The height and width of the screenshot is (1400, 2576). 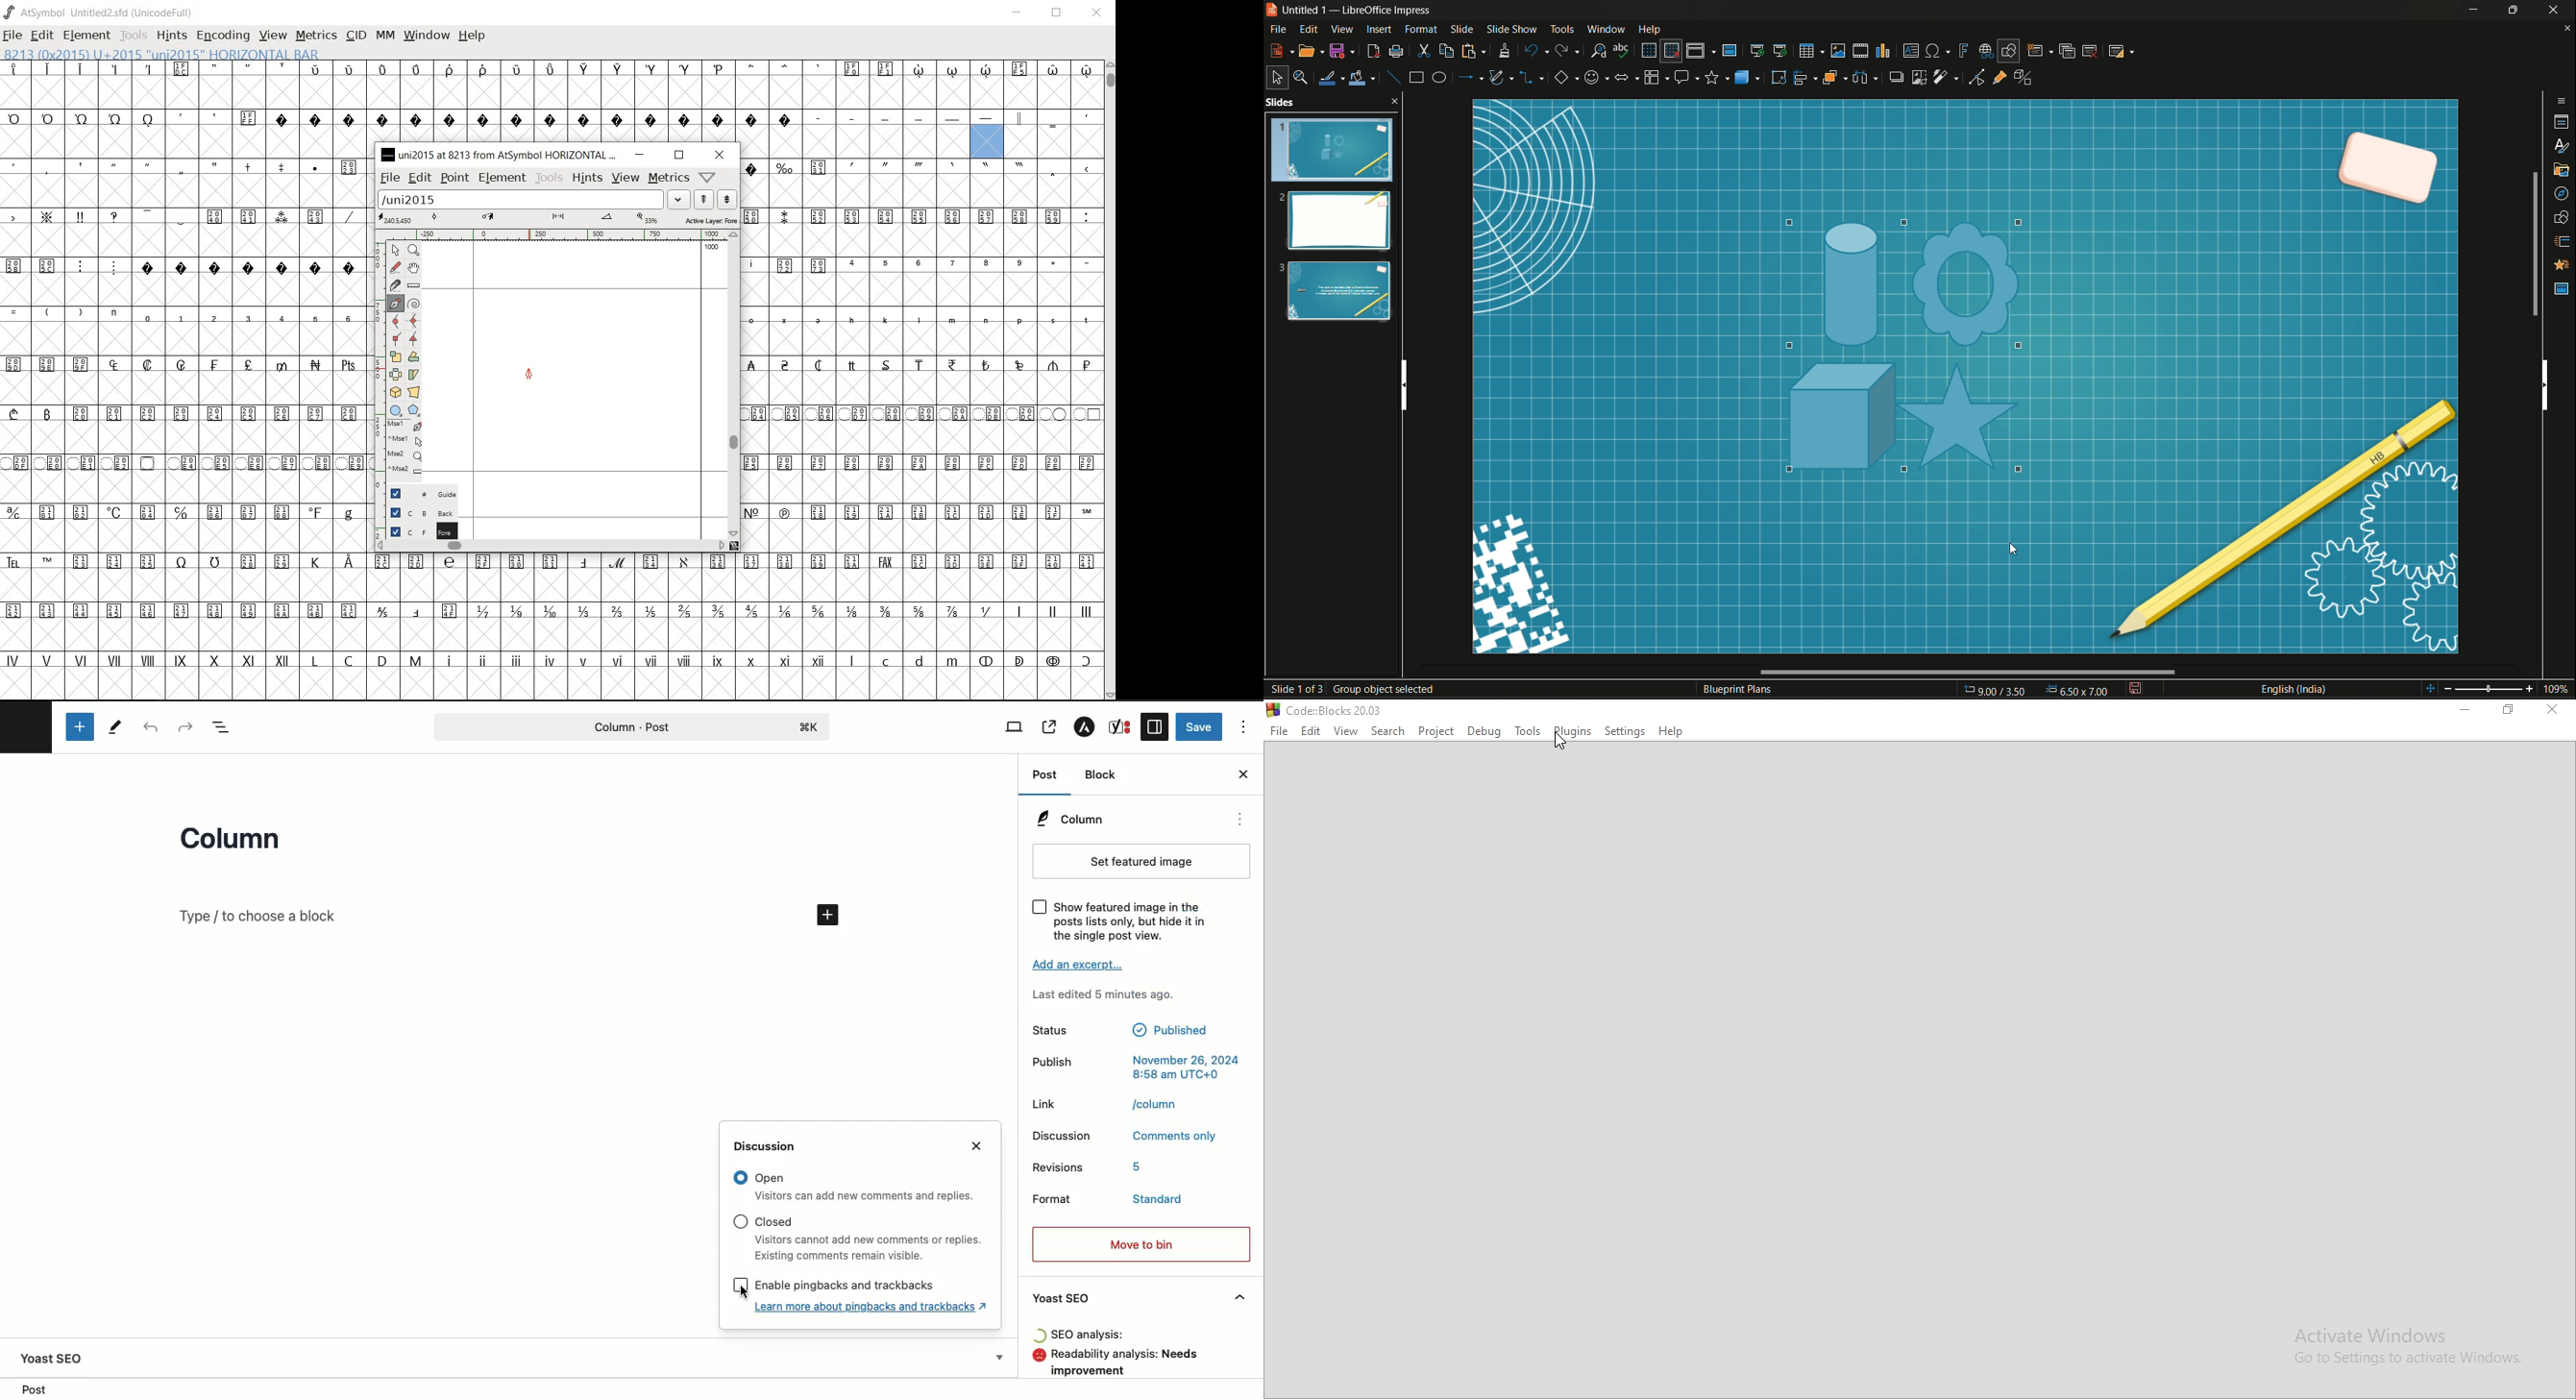 What do you see at coordinates (1300, 75) in the screenshot?
I see `zoom & pan` at bounding box center [1300, 75].